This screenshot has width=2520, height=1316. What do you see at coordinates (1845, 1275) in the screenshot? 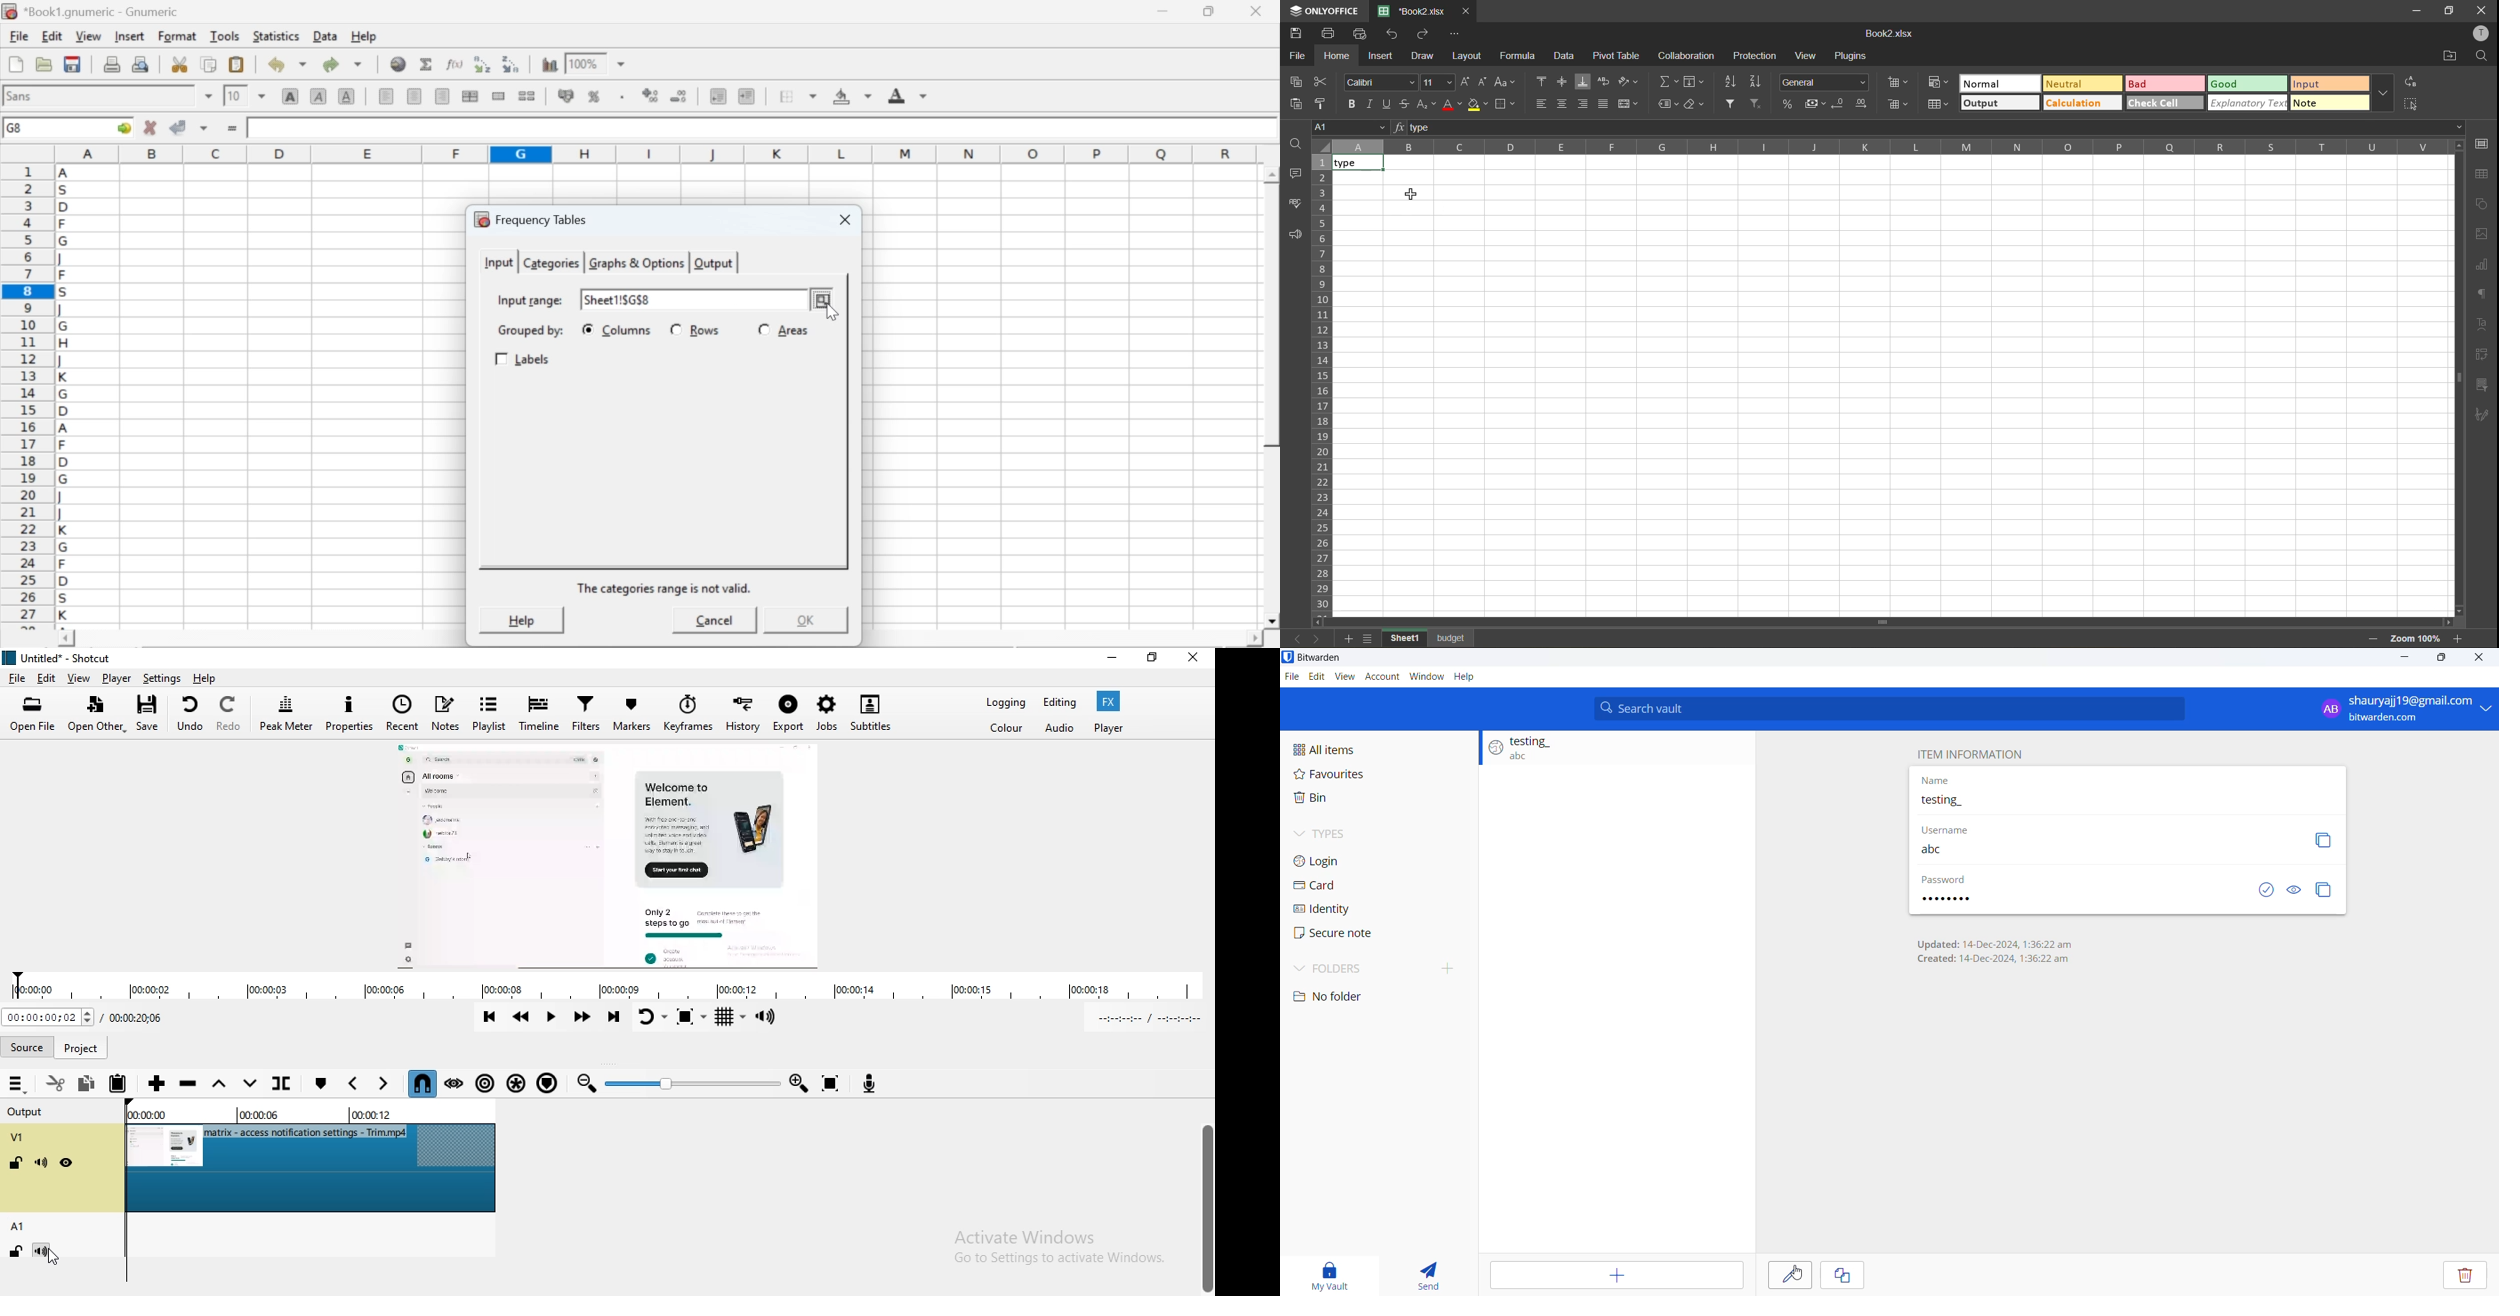
I see `Copy` at bounding box center [1845, 1275].